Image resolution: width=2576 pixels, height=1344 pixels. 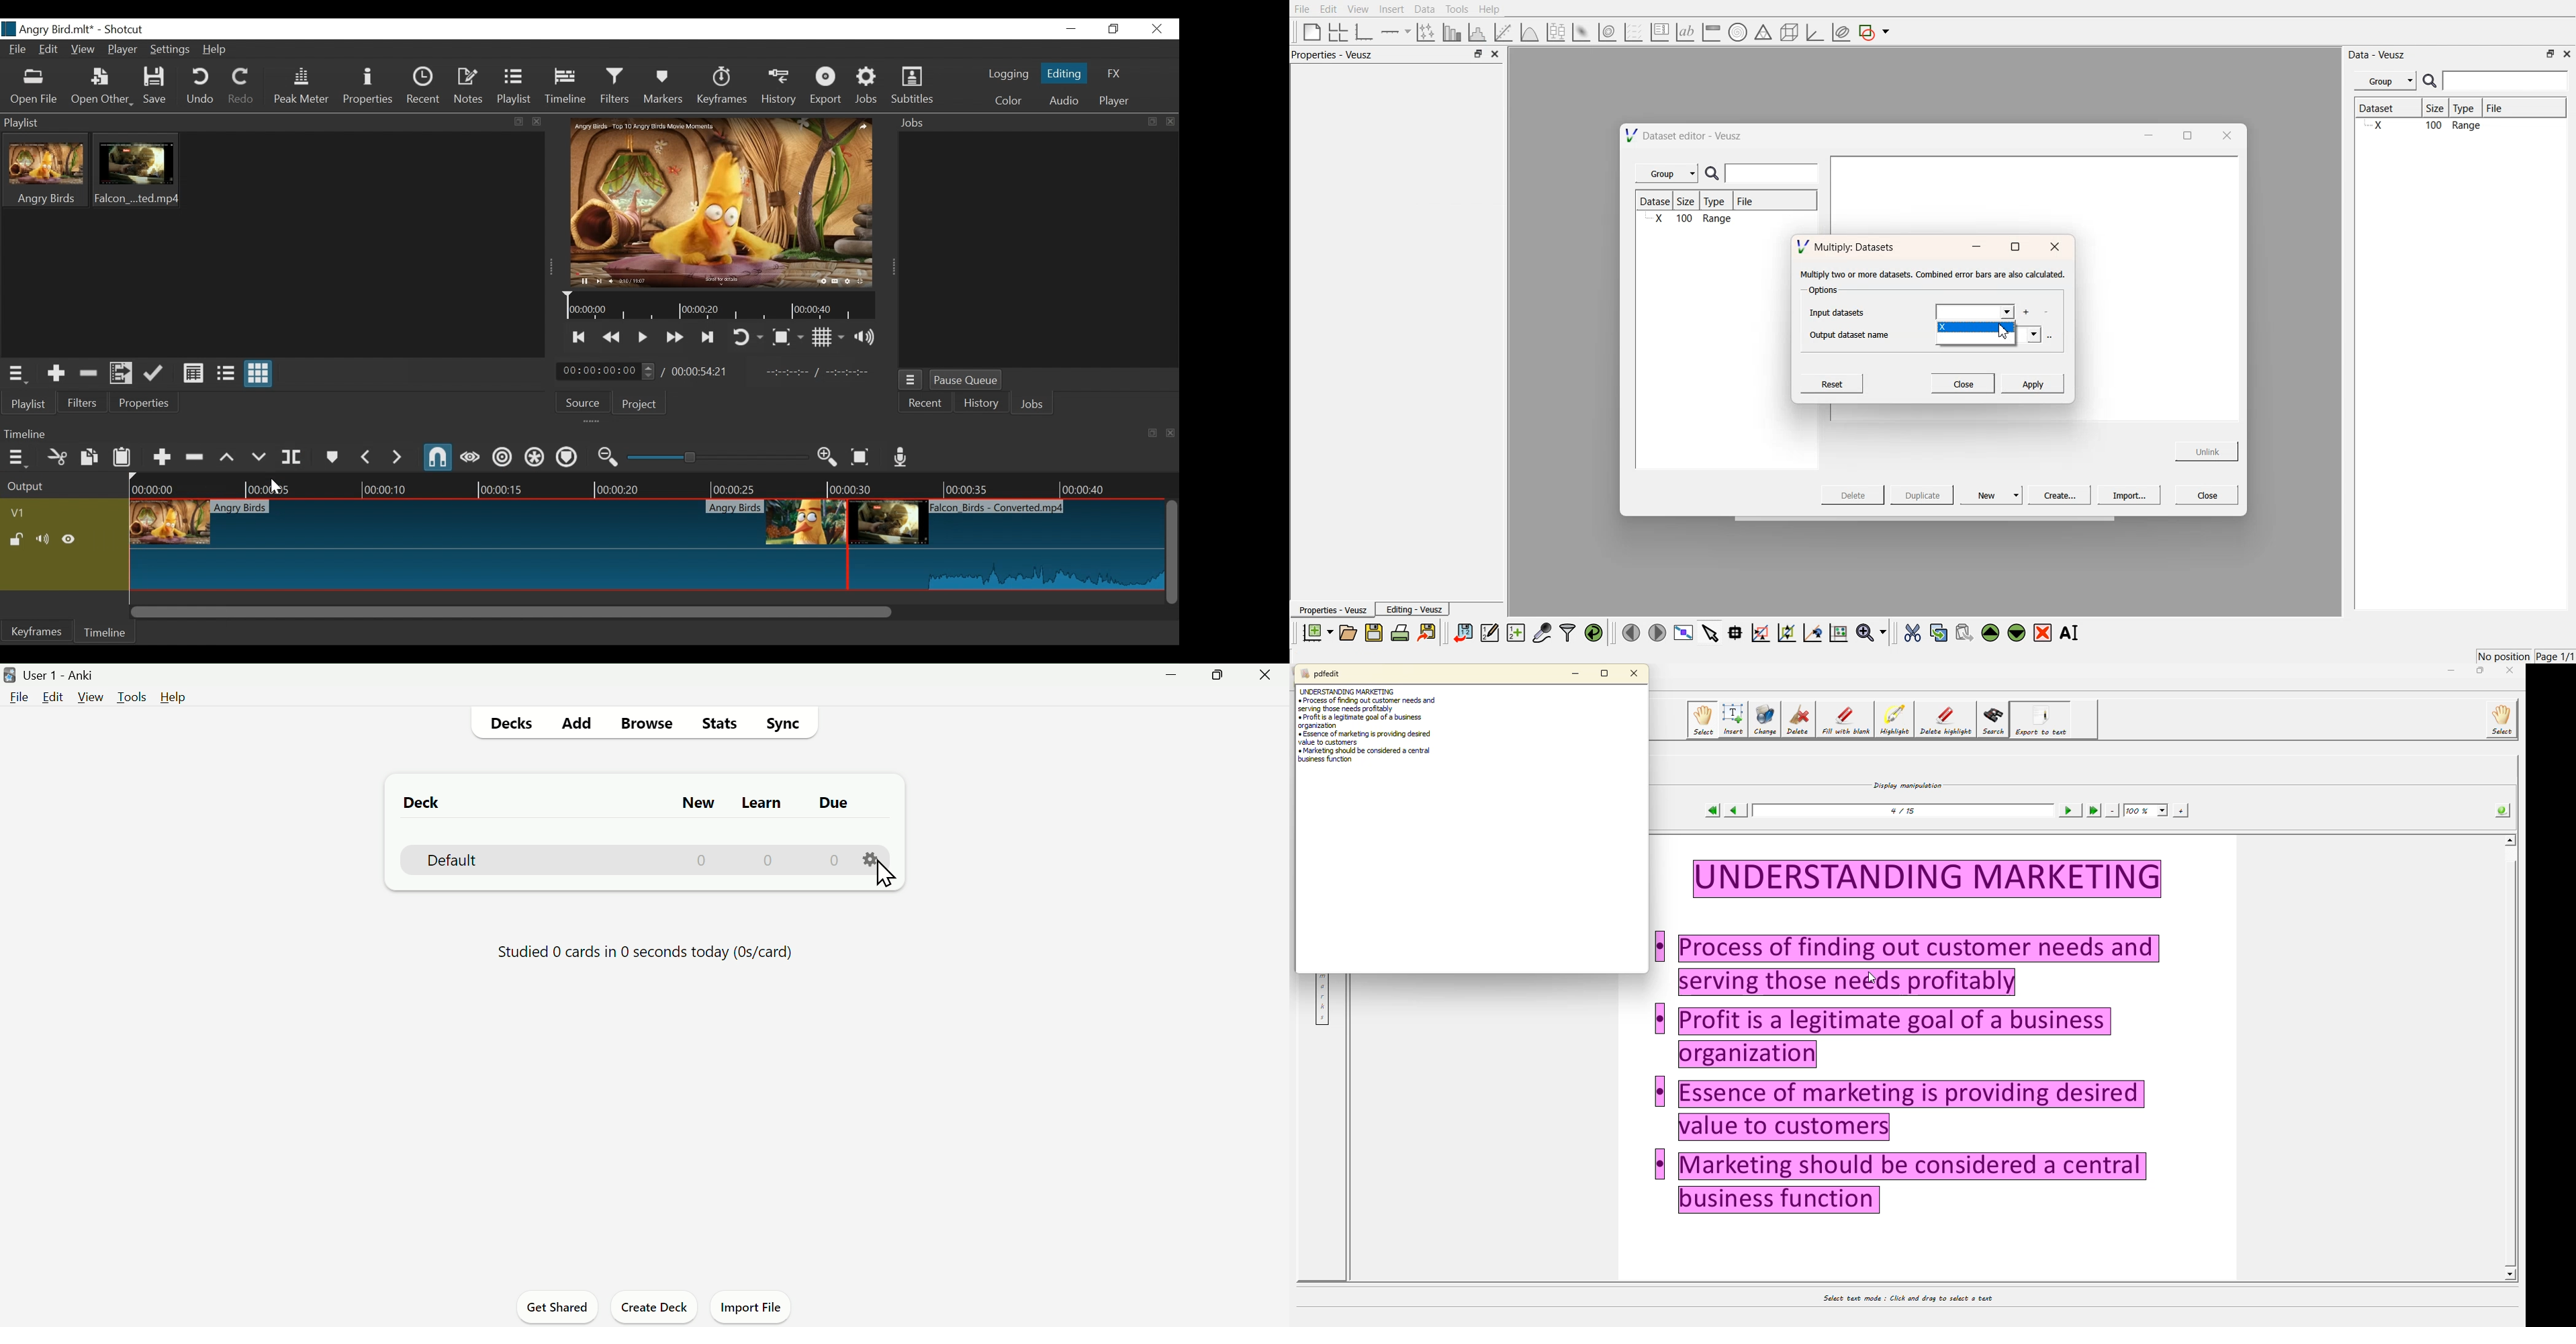 I want to click on draw a rectangle on zoom graph axes, so click(x=1760, y=631).